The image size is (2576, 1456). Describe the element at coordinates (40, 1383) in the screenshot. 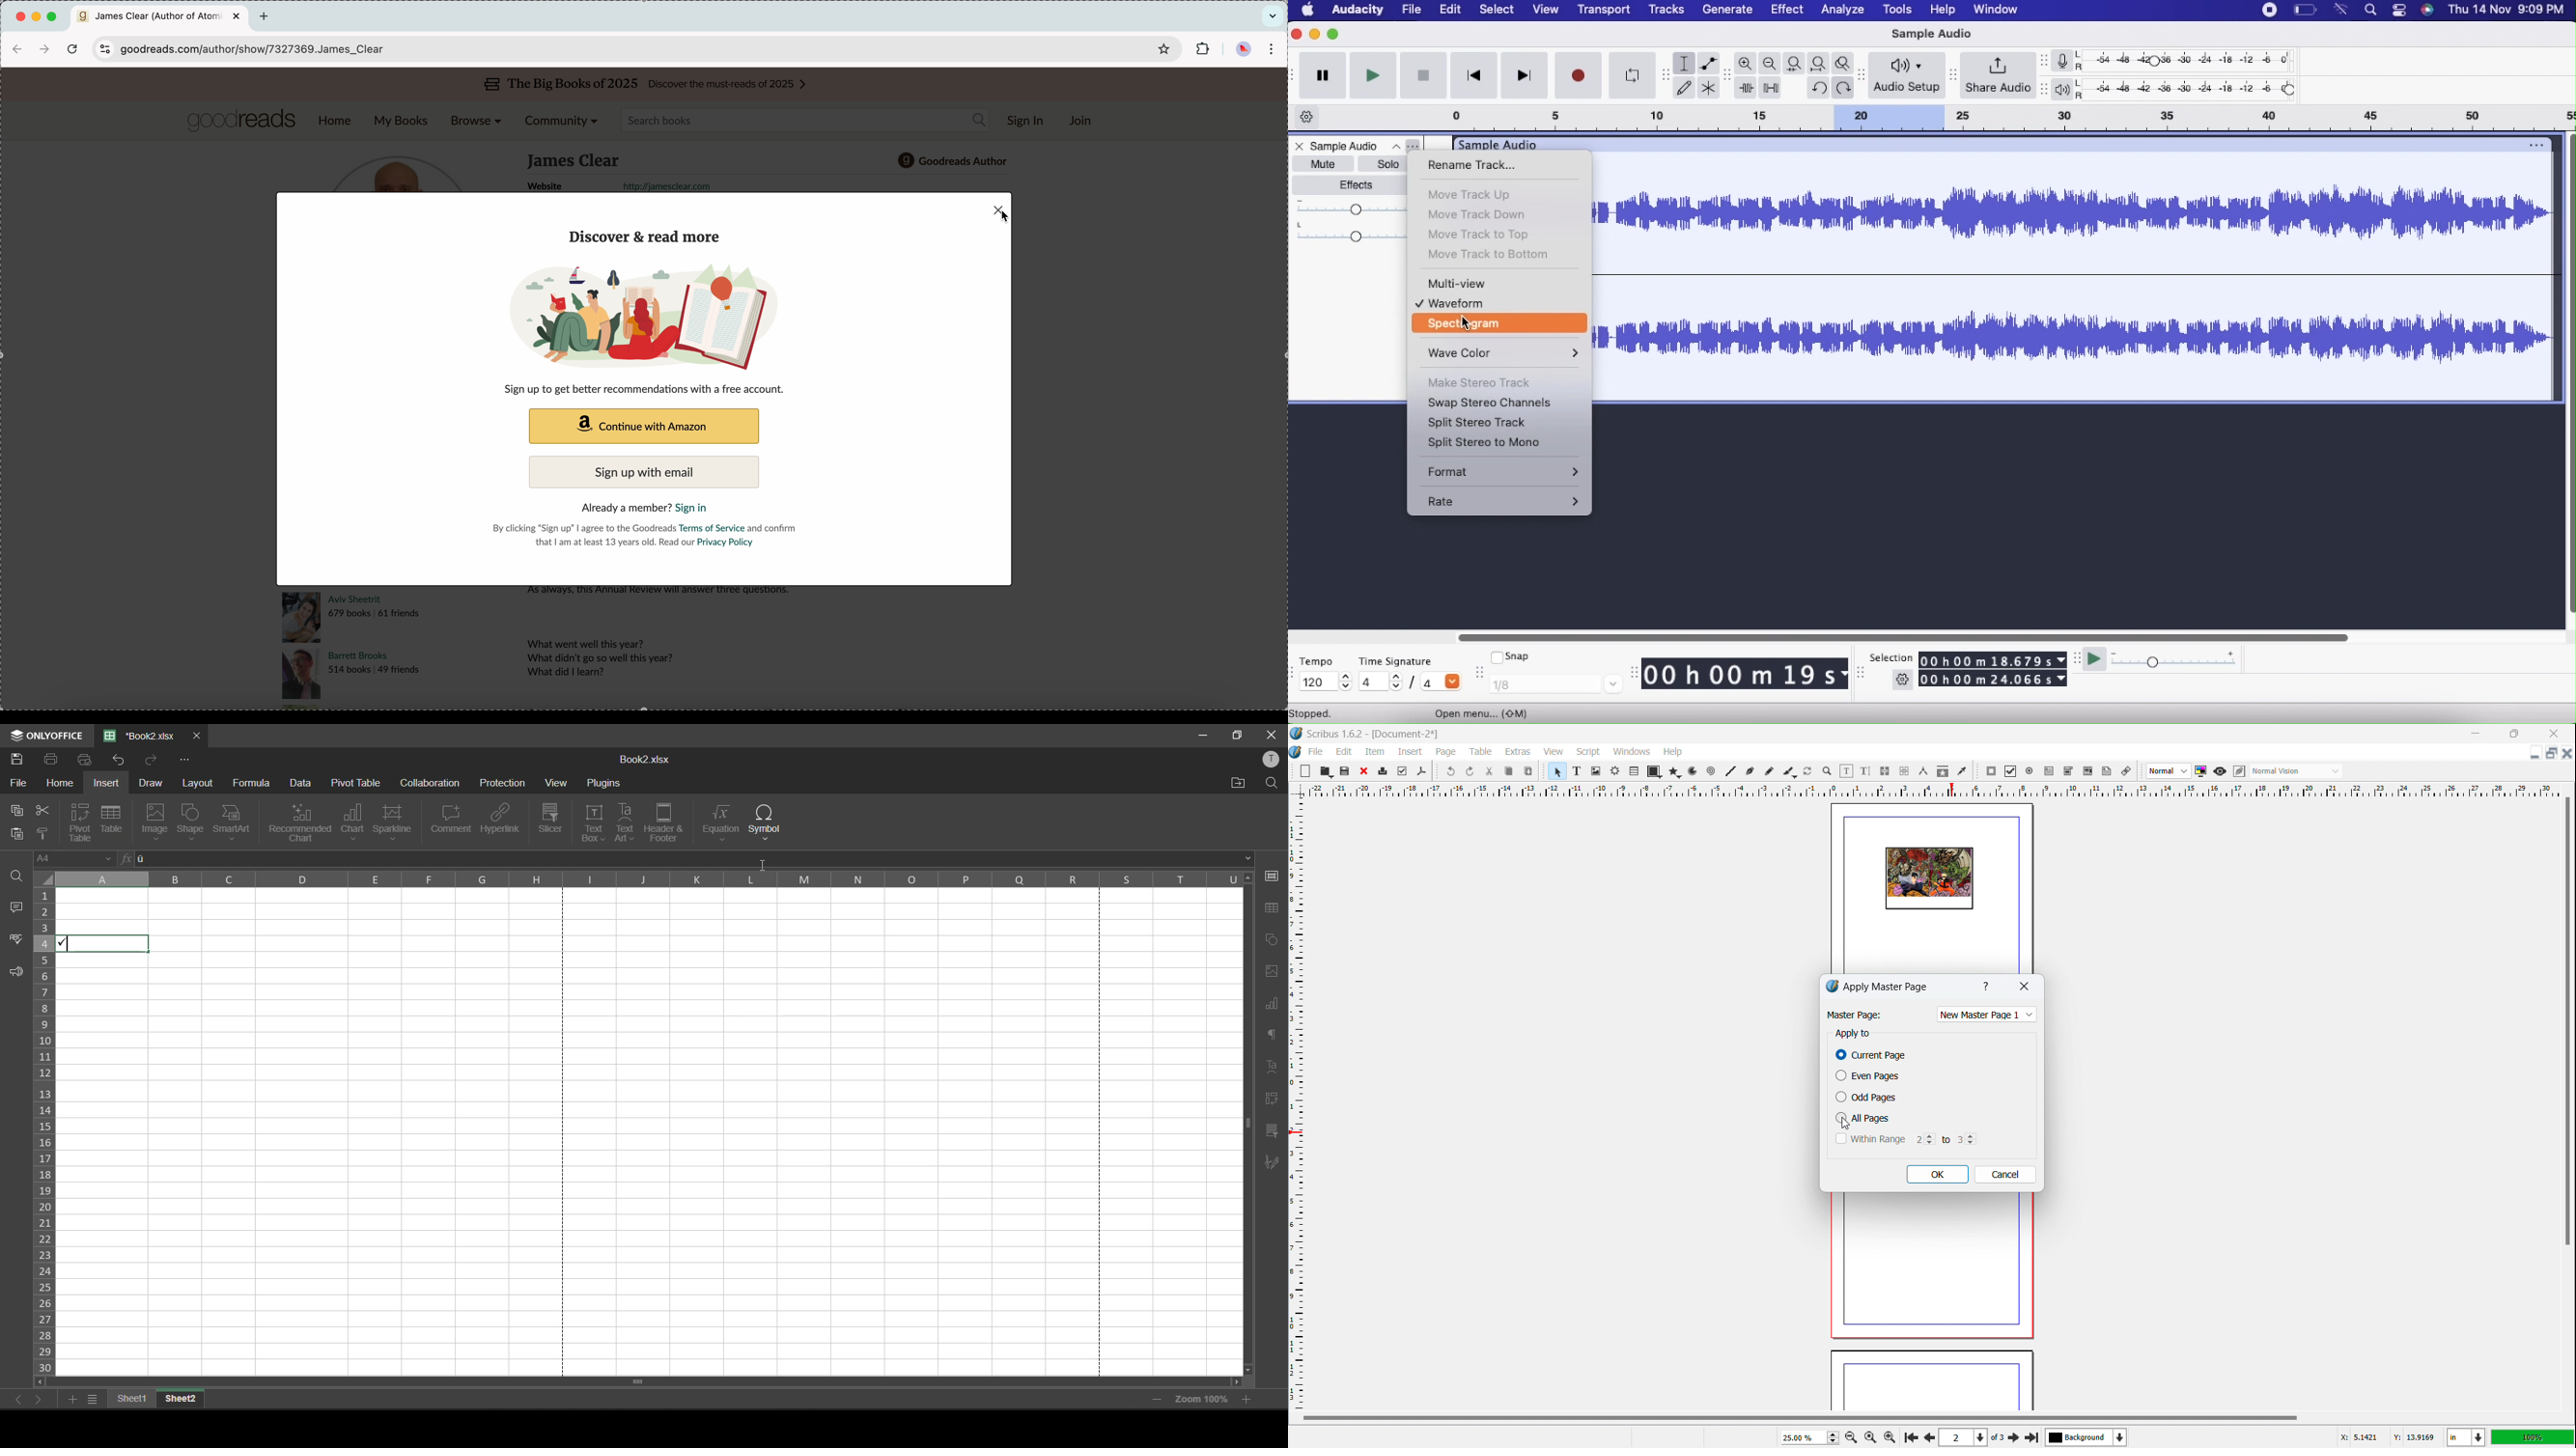

I see `scroll left` at that location.